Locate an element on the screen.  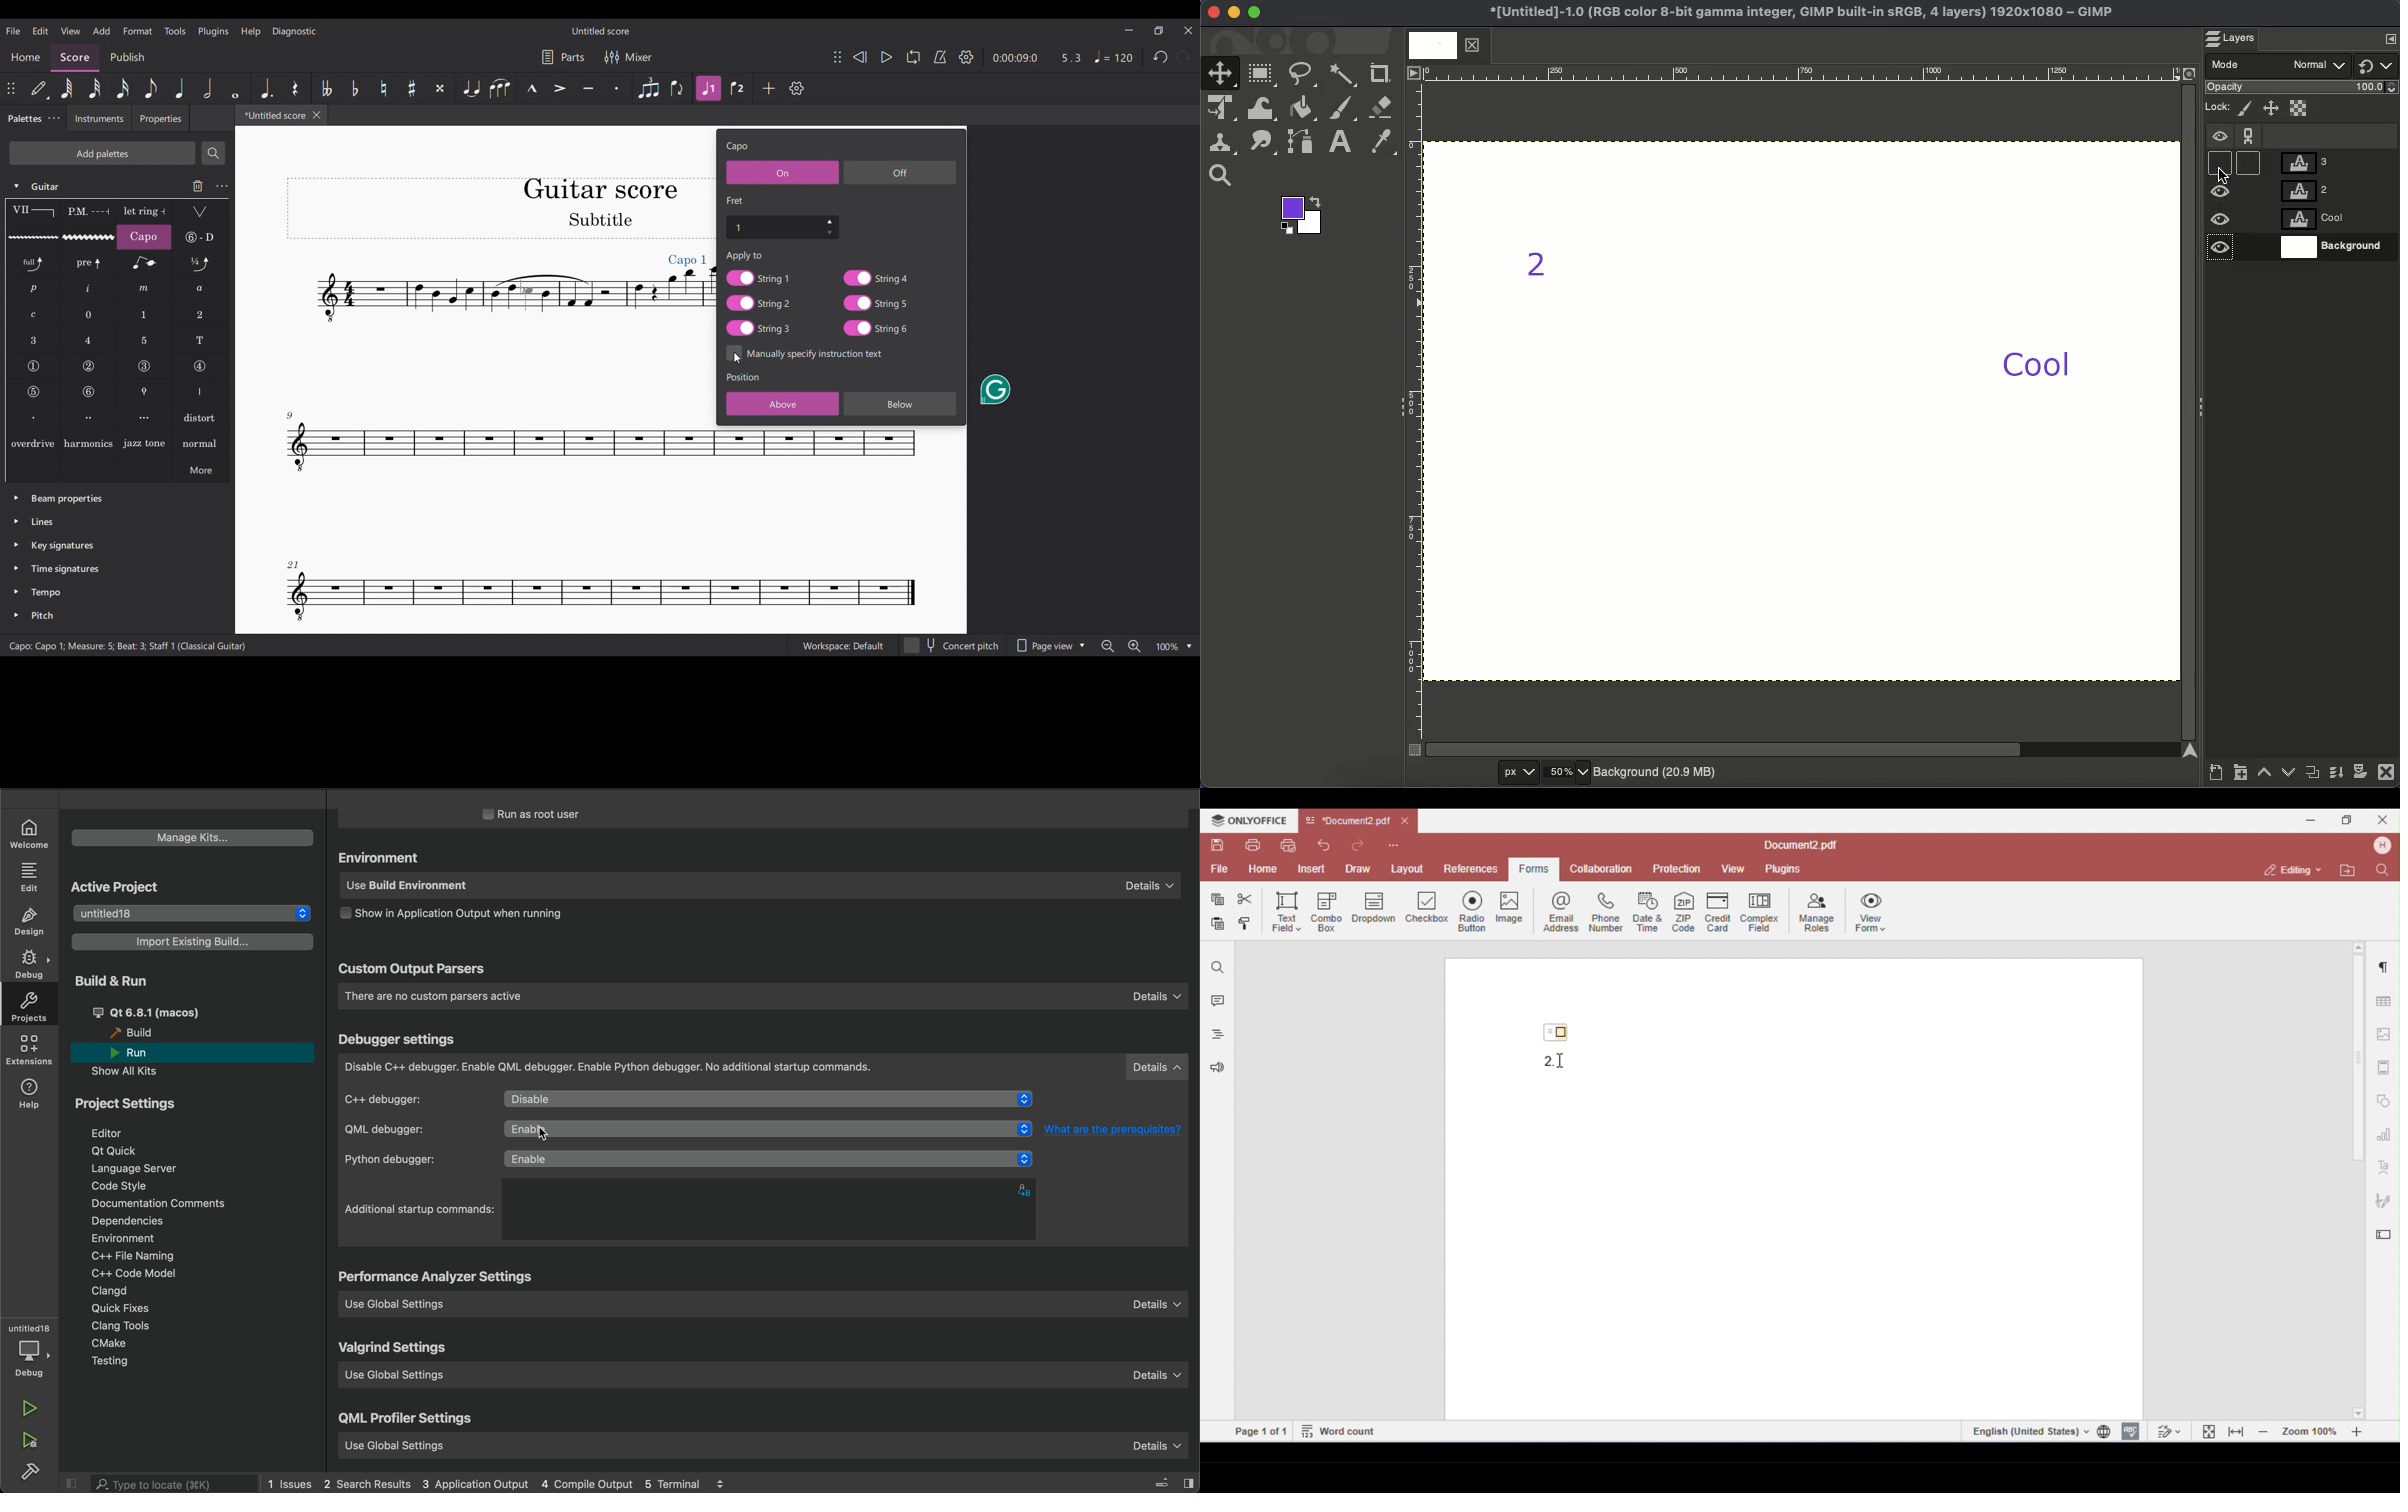
use global  is located at coordinates (770, 1304).